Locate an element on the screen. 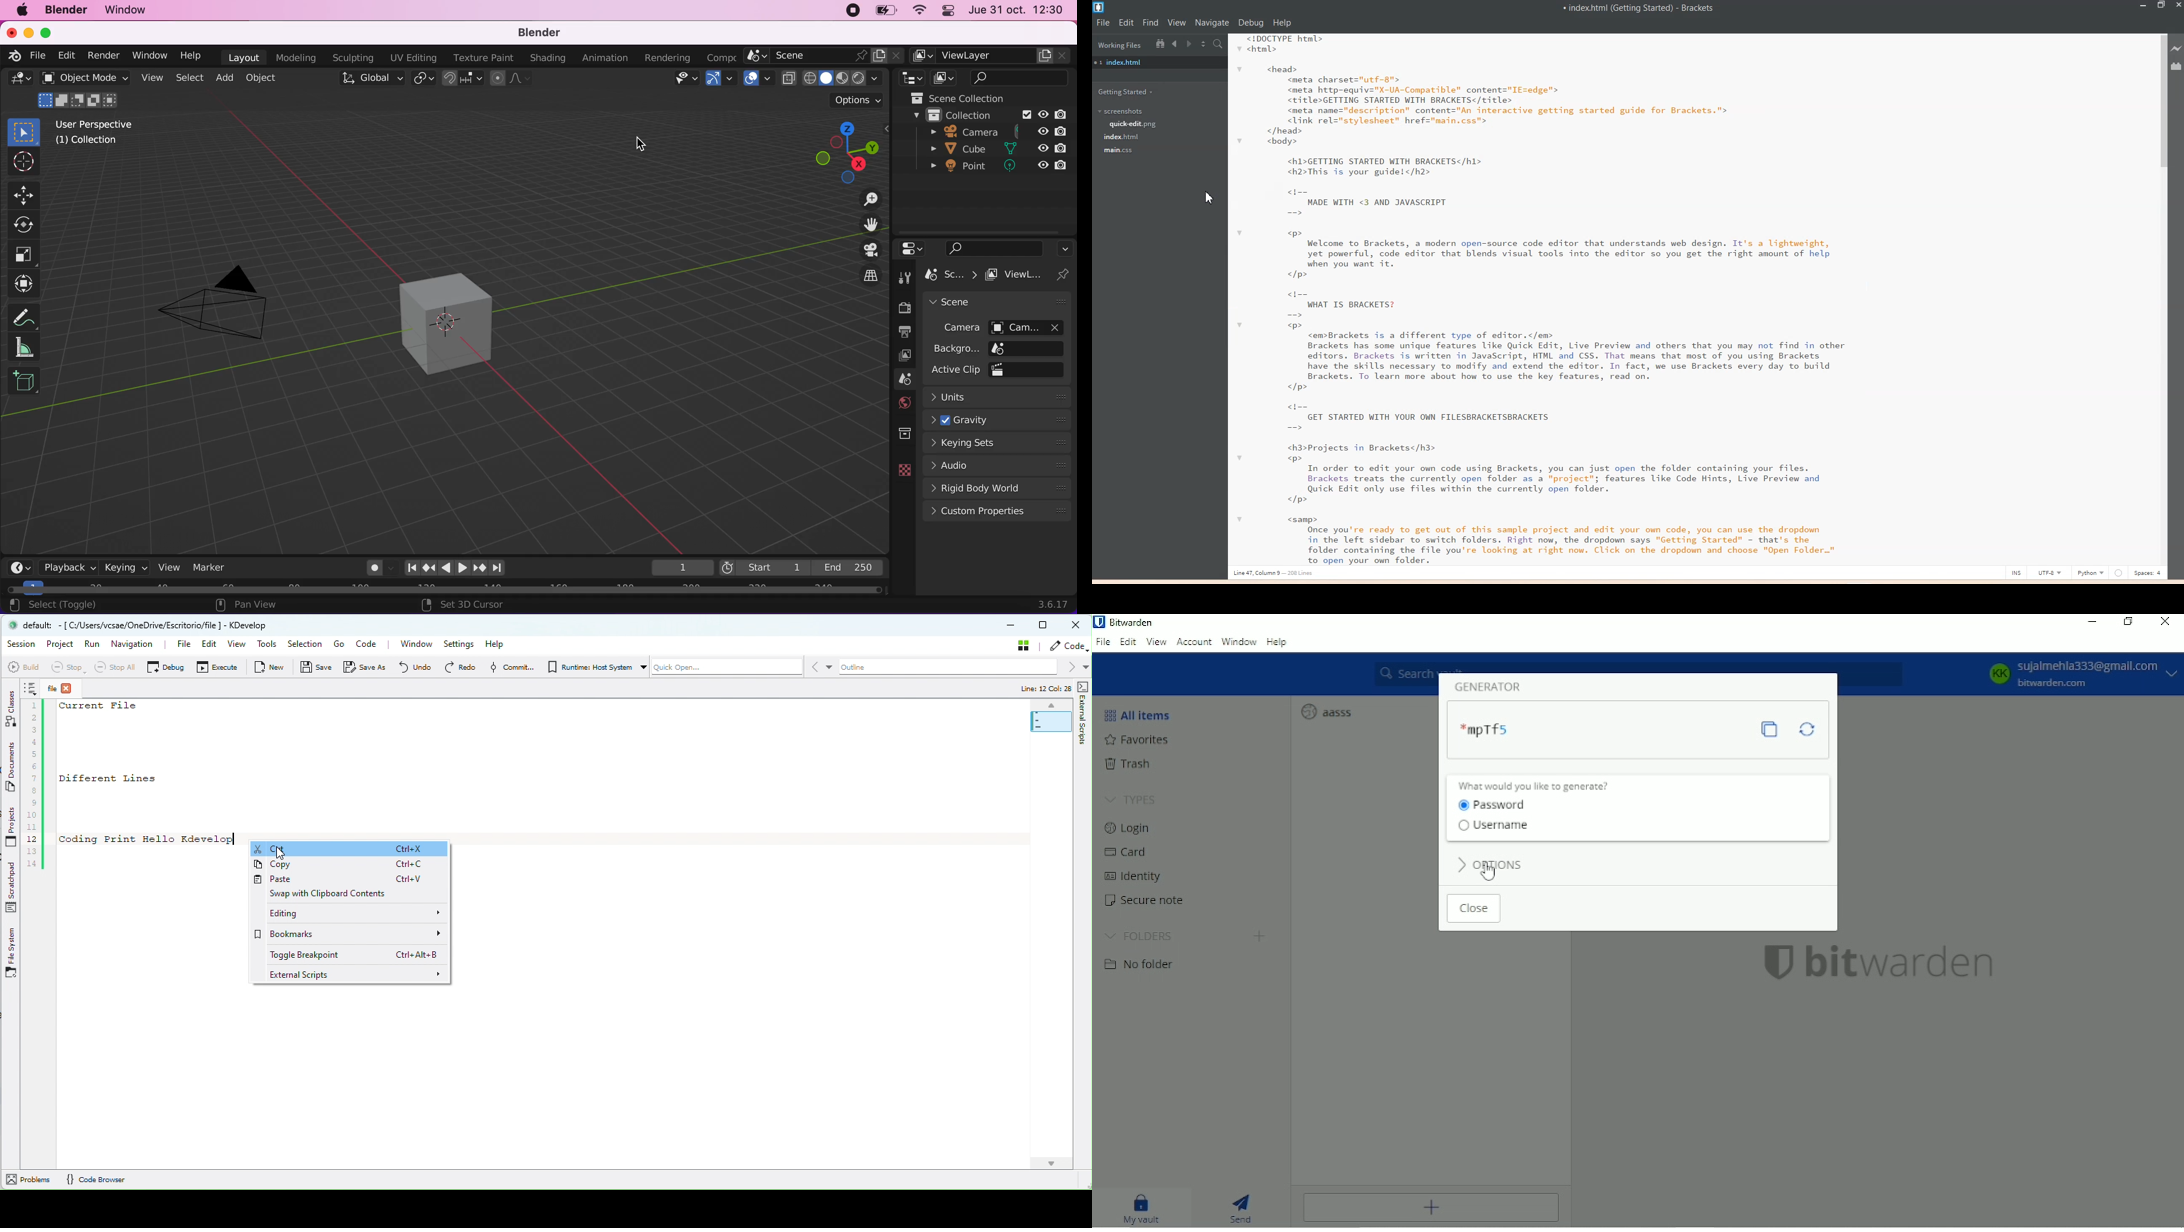 The height and width of the screenshot is (1232, 2184). measure is located at coordinates (26, 348).